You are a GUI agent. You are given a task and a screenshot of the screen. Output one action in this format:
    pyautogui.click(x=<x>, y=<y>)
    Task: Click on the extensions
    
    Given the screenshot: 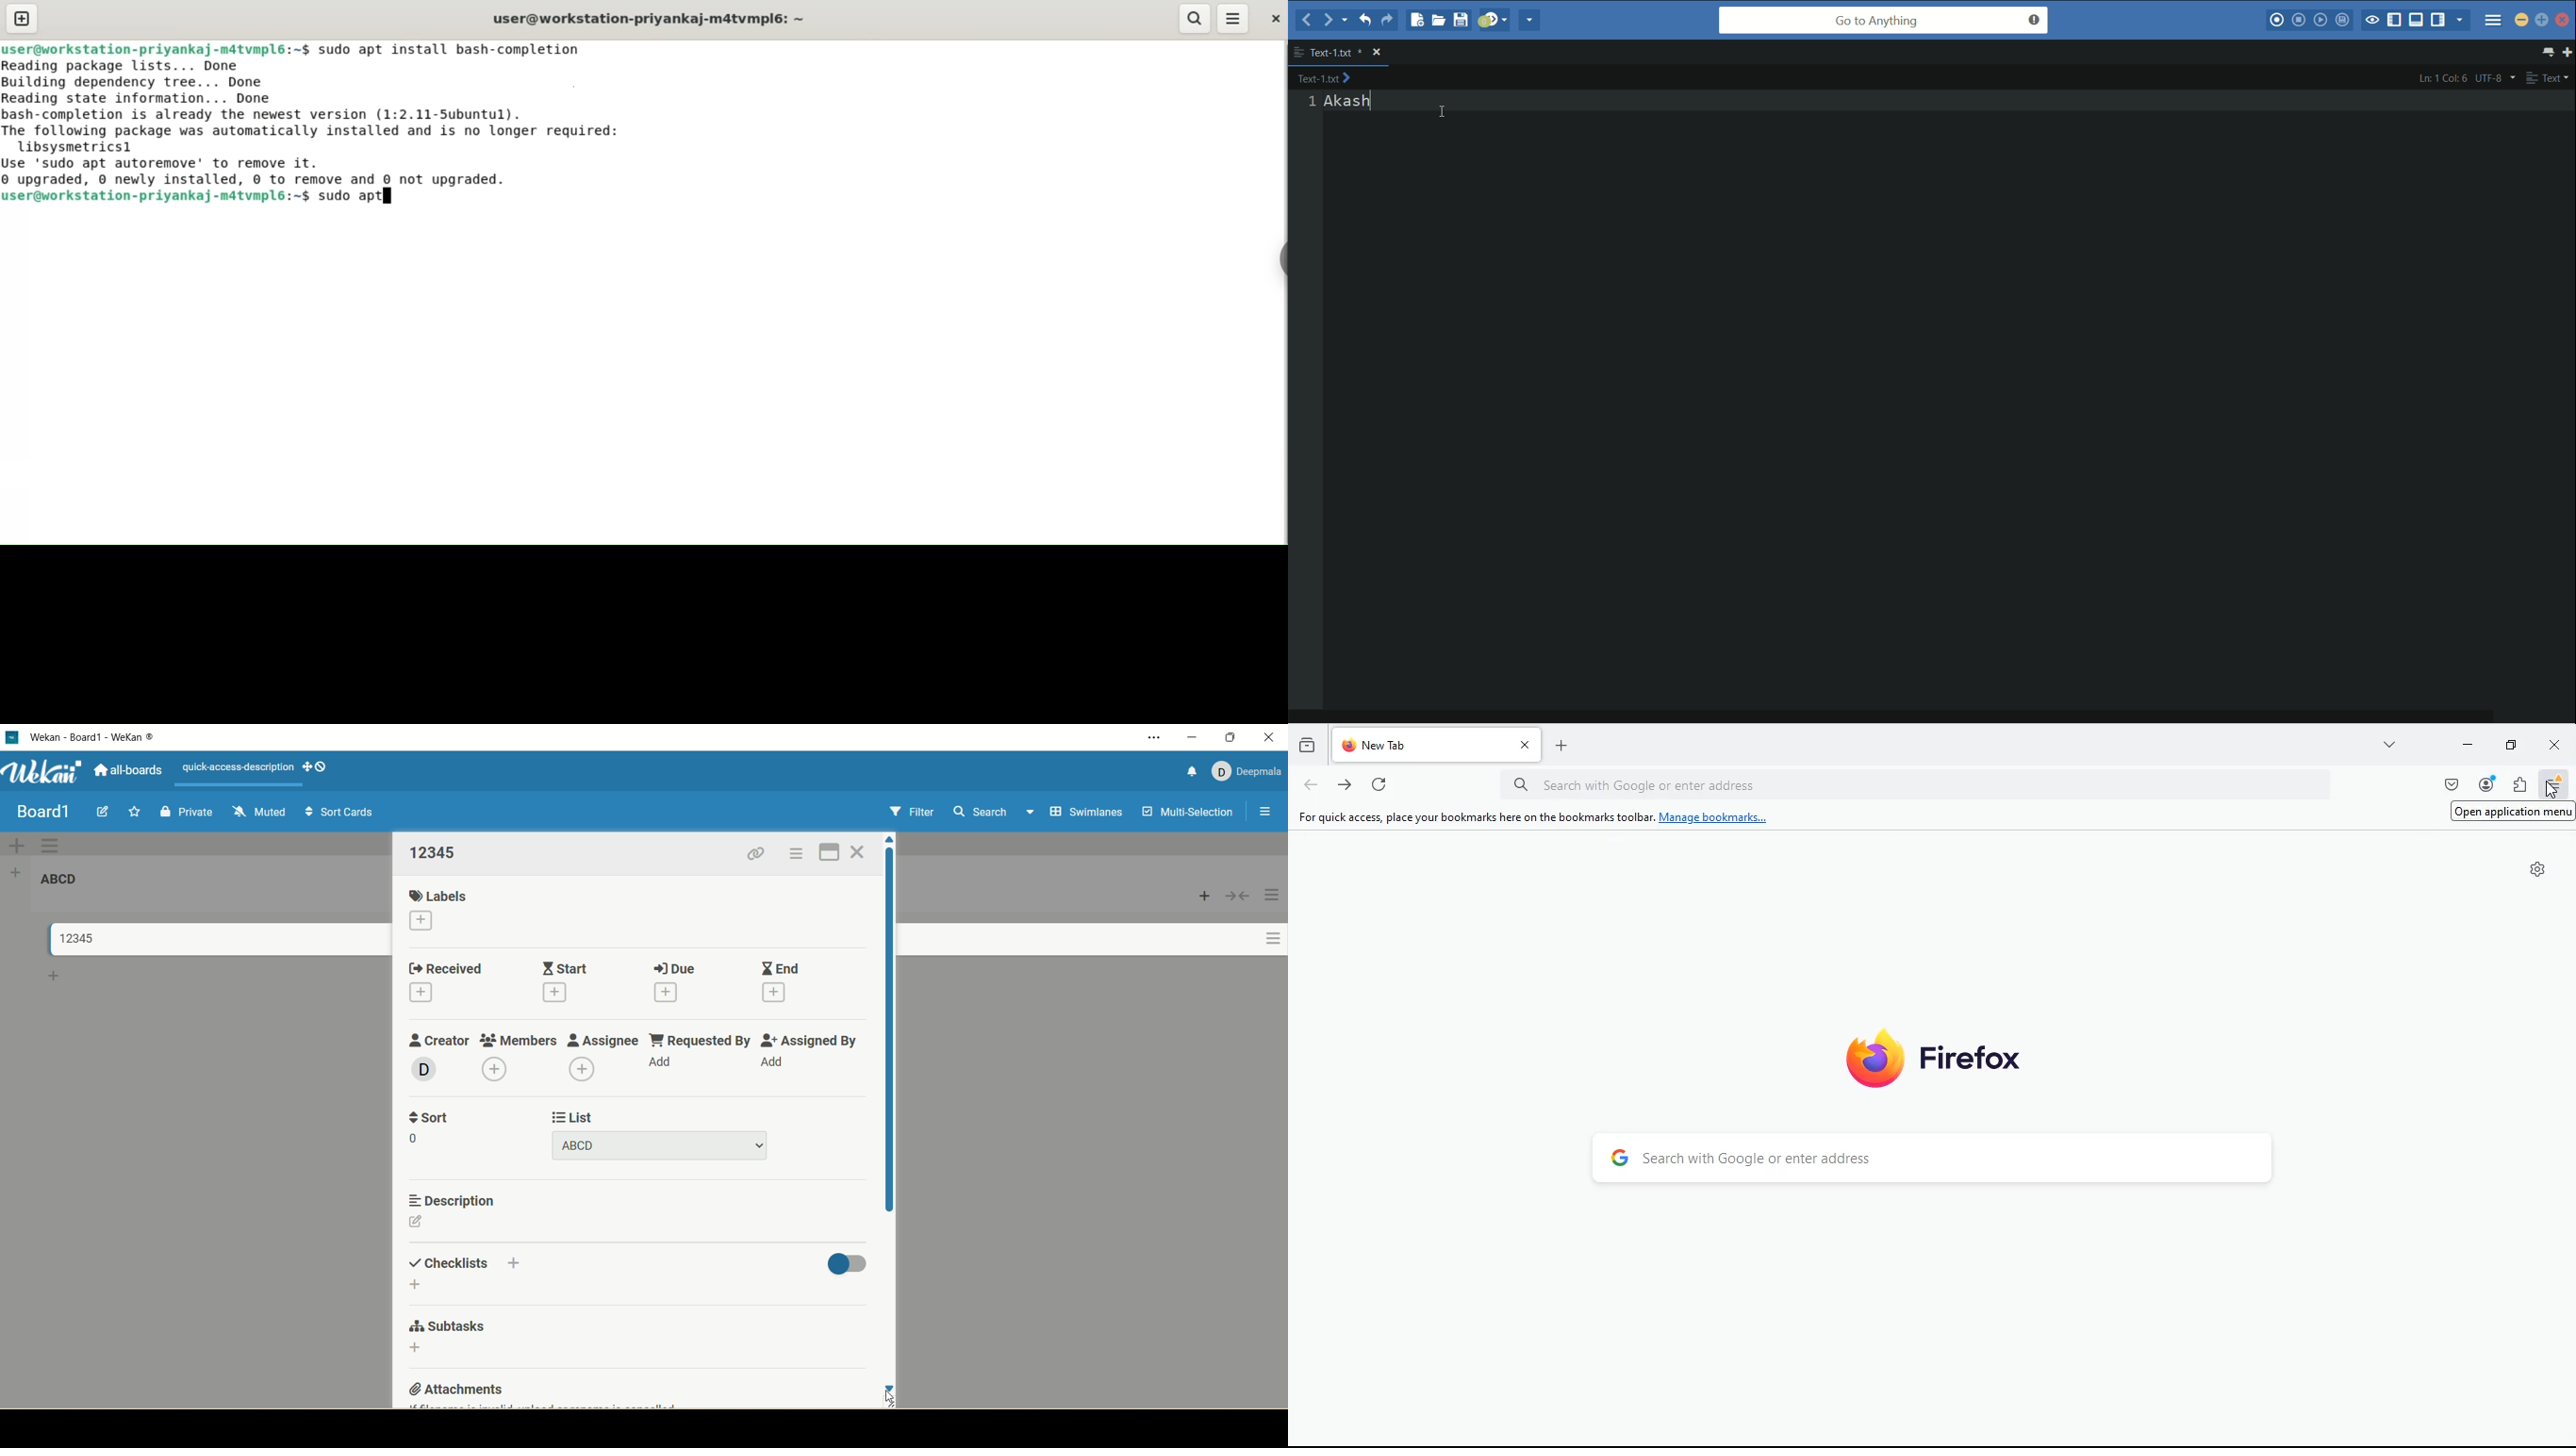 What is the action you would take?
    pyautogui.click(x=2523, y=786)
    